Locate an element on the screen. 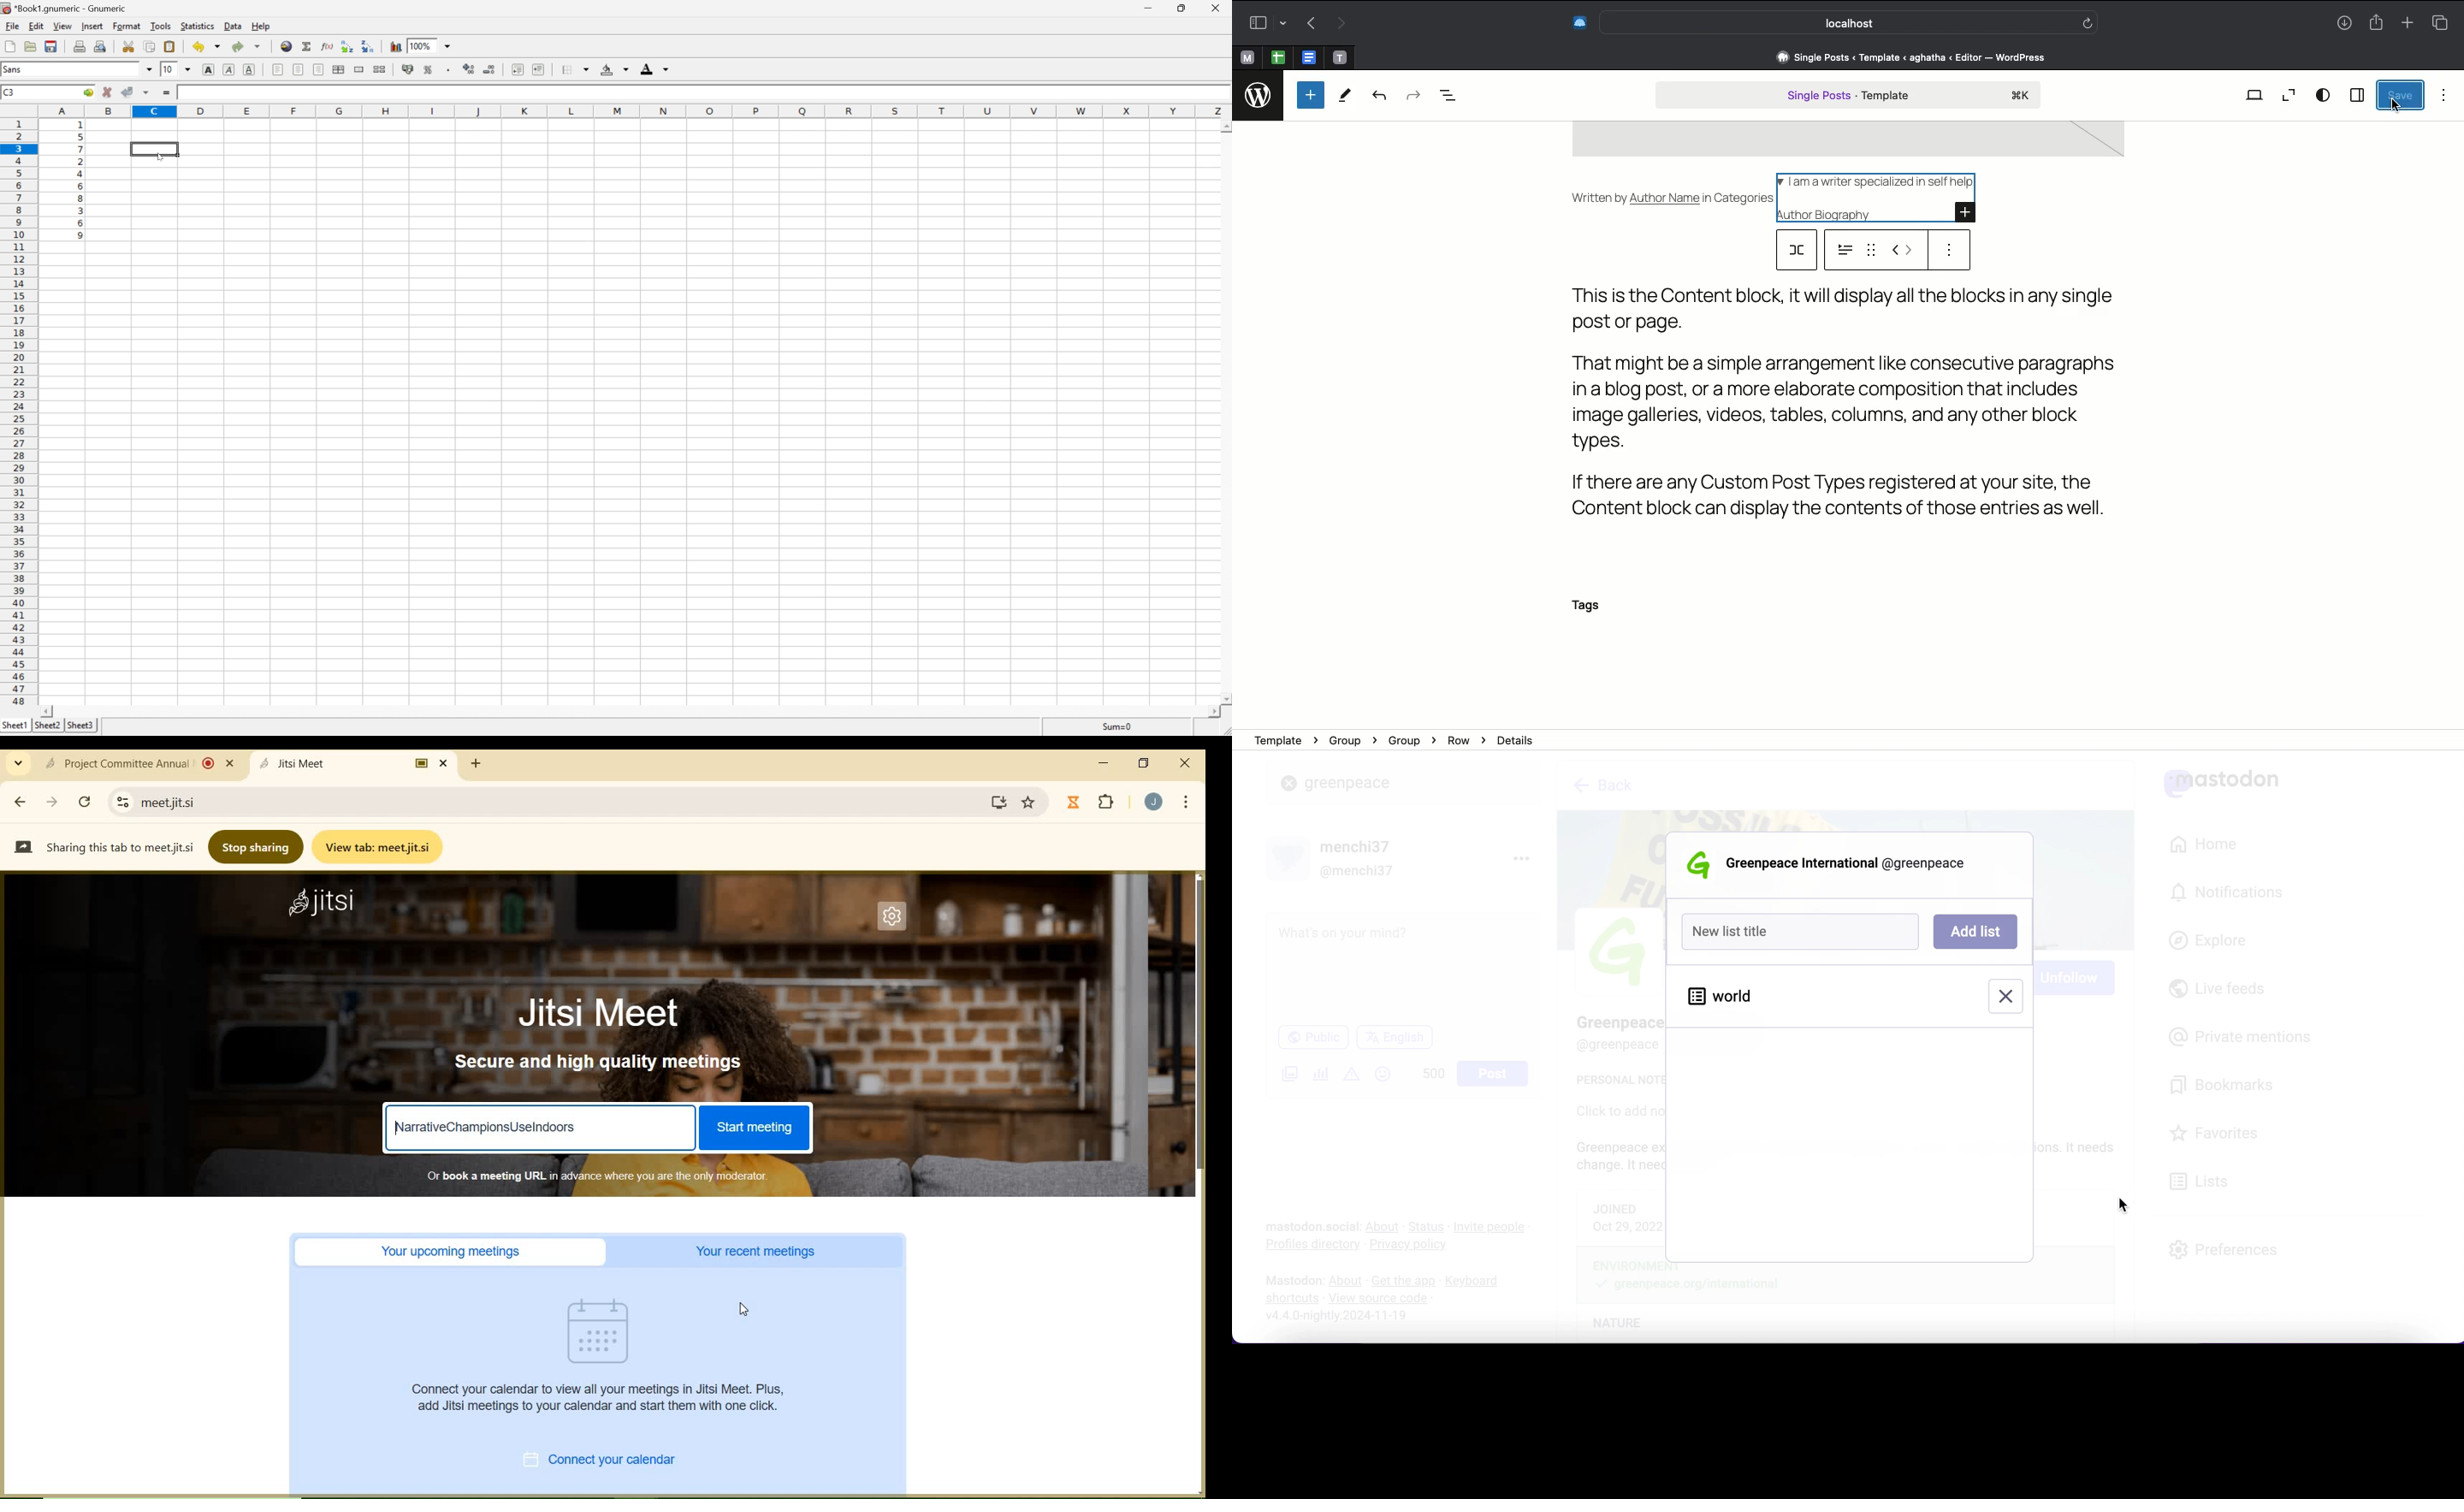 This screenshot has width=2464, height=1512. Row is located at coordinates (1465, 740).